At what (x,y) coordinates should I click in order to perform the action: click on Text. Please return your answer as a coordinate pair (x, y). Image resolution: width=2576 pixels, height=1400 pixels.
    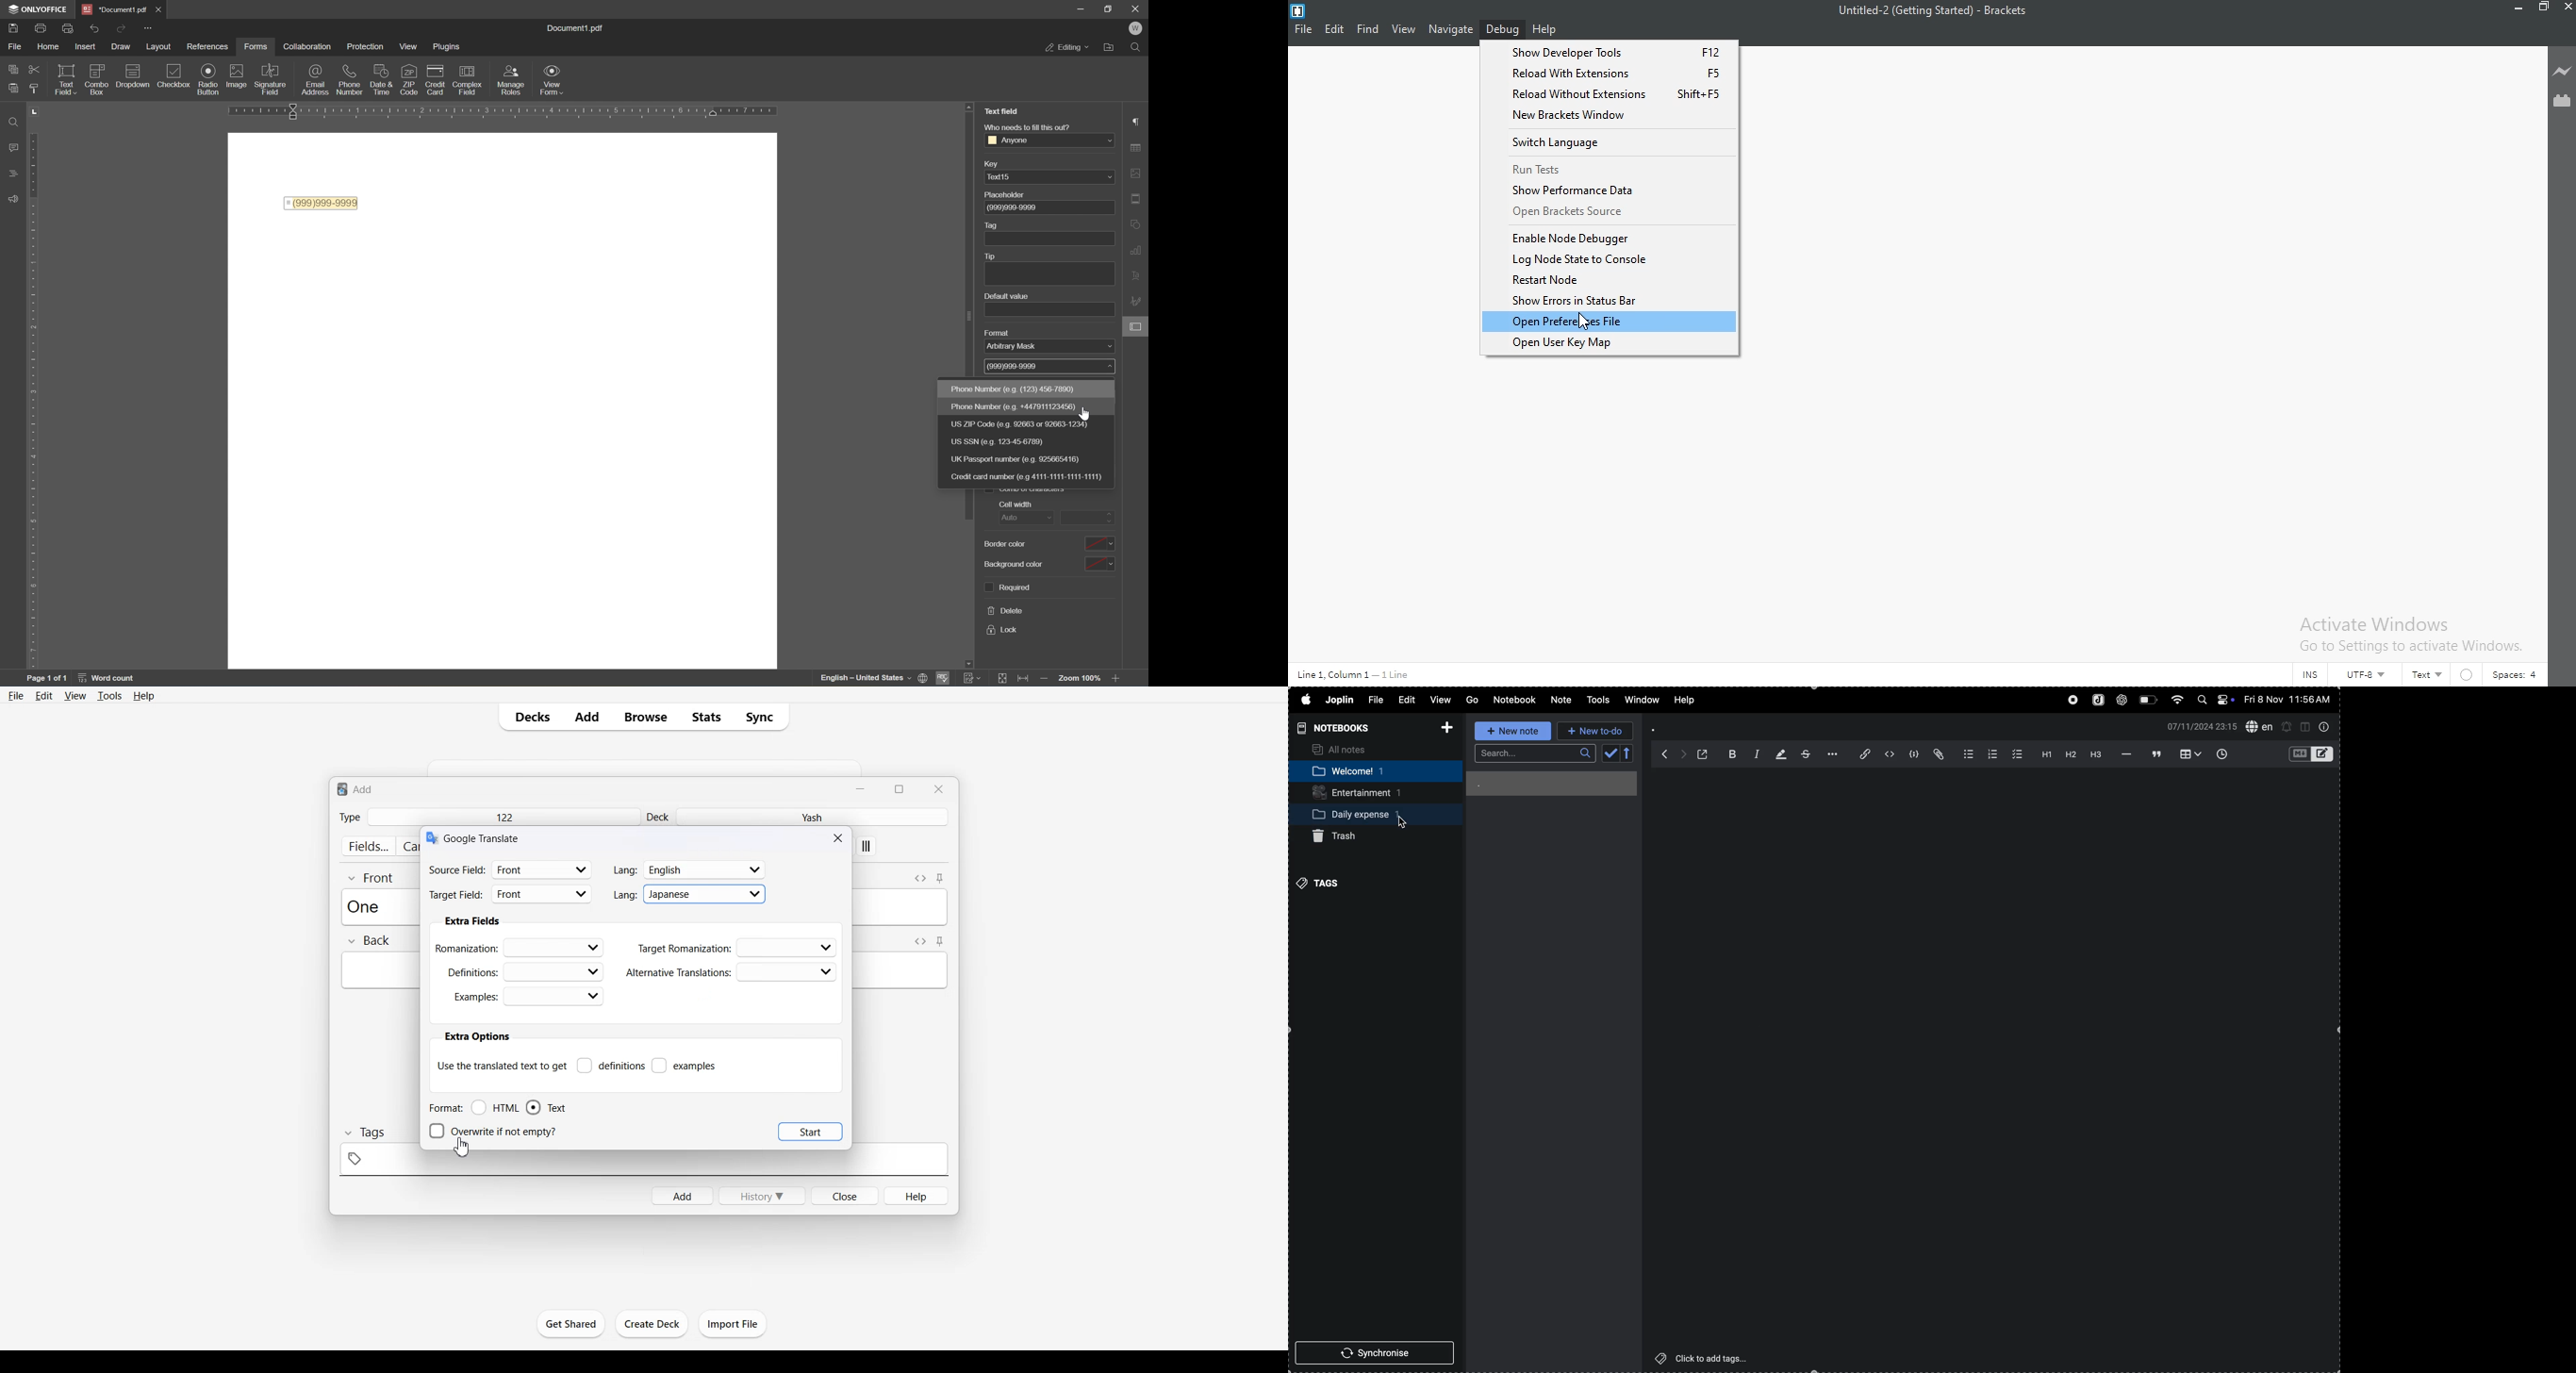
    Looking at the image, I should click on (356, 788).